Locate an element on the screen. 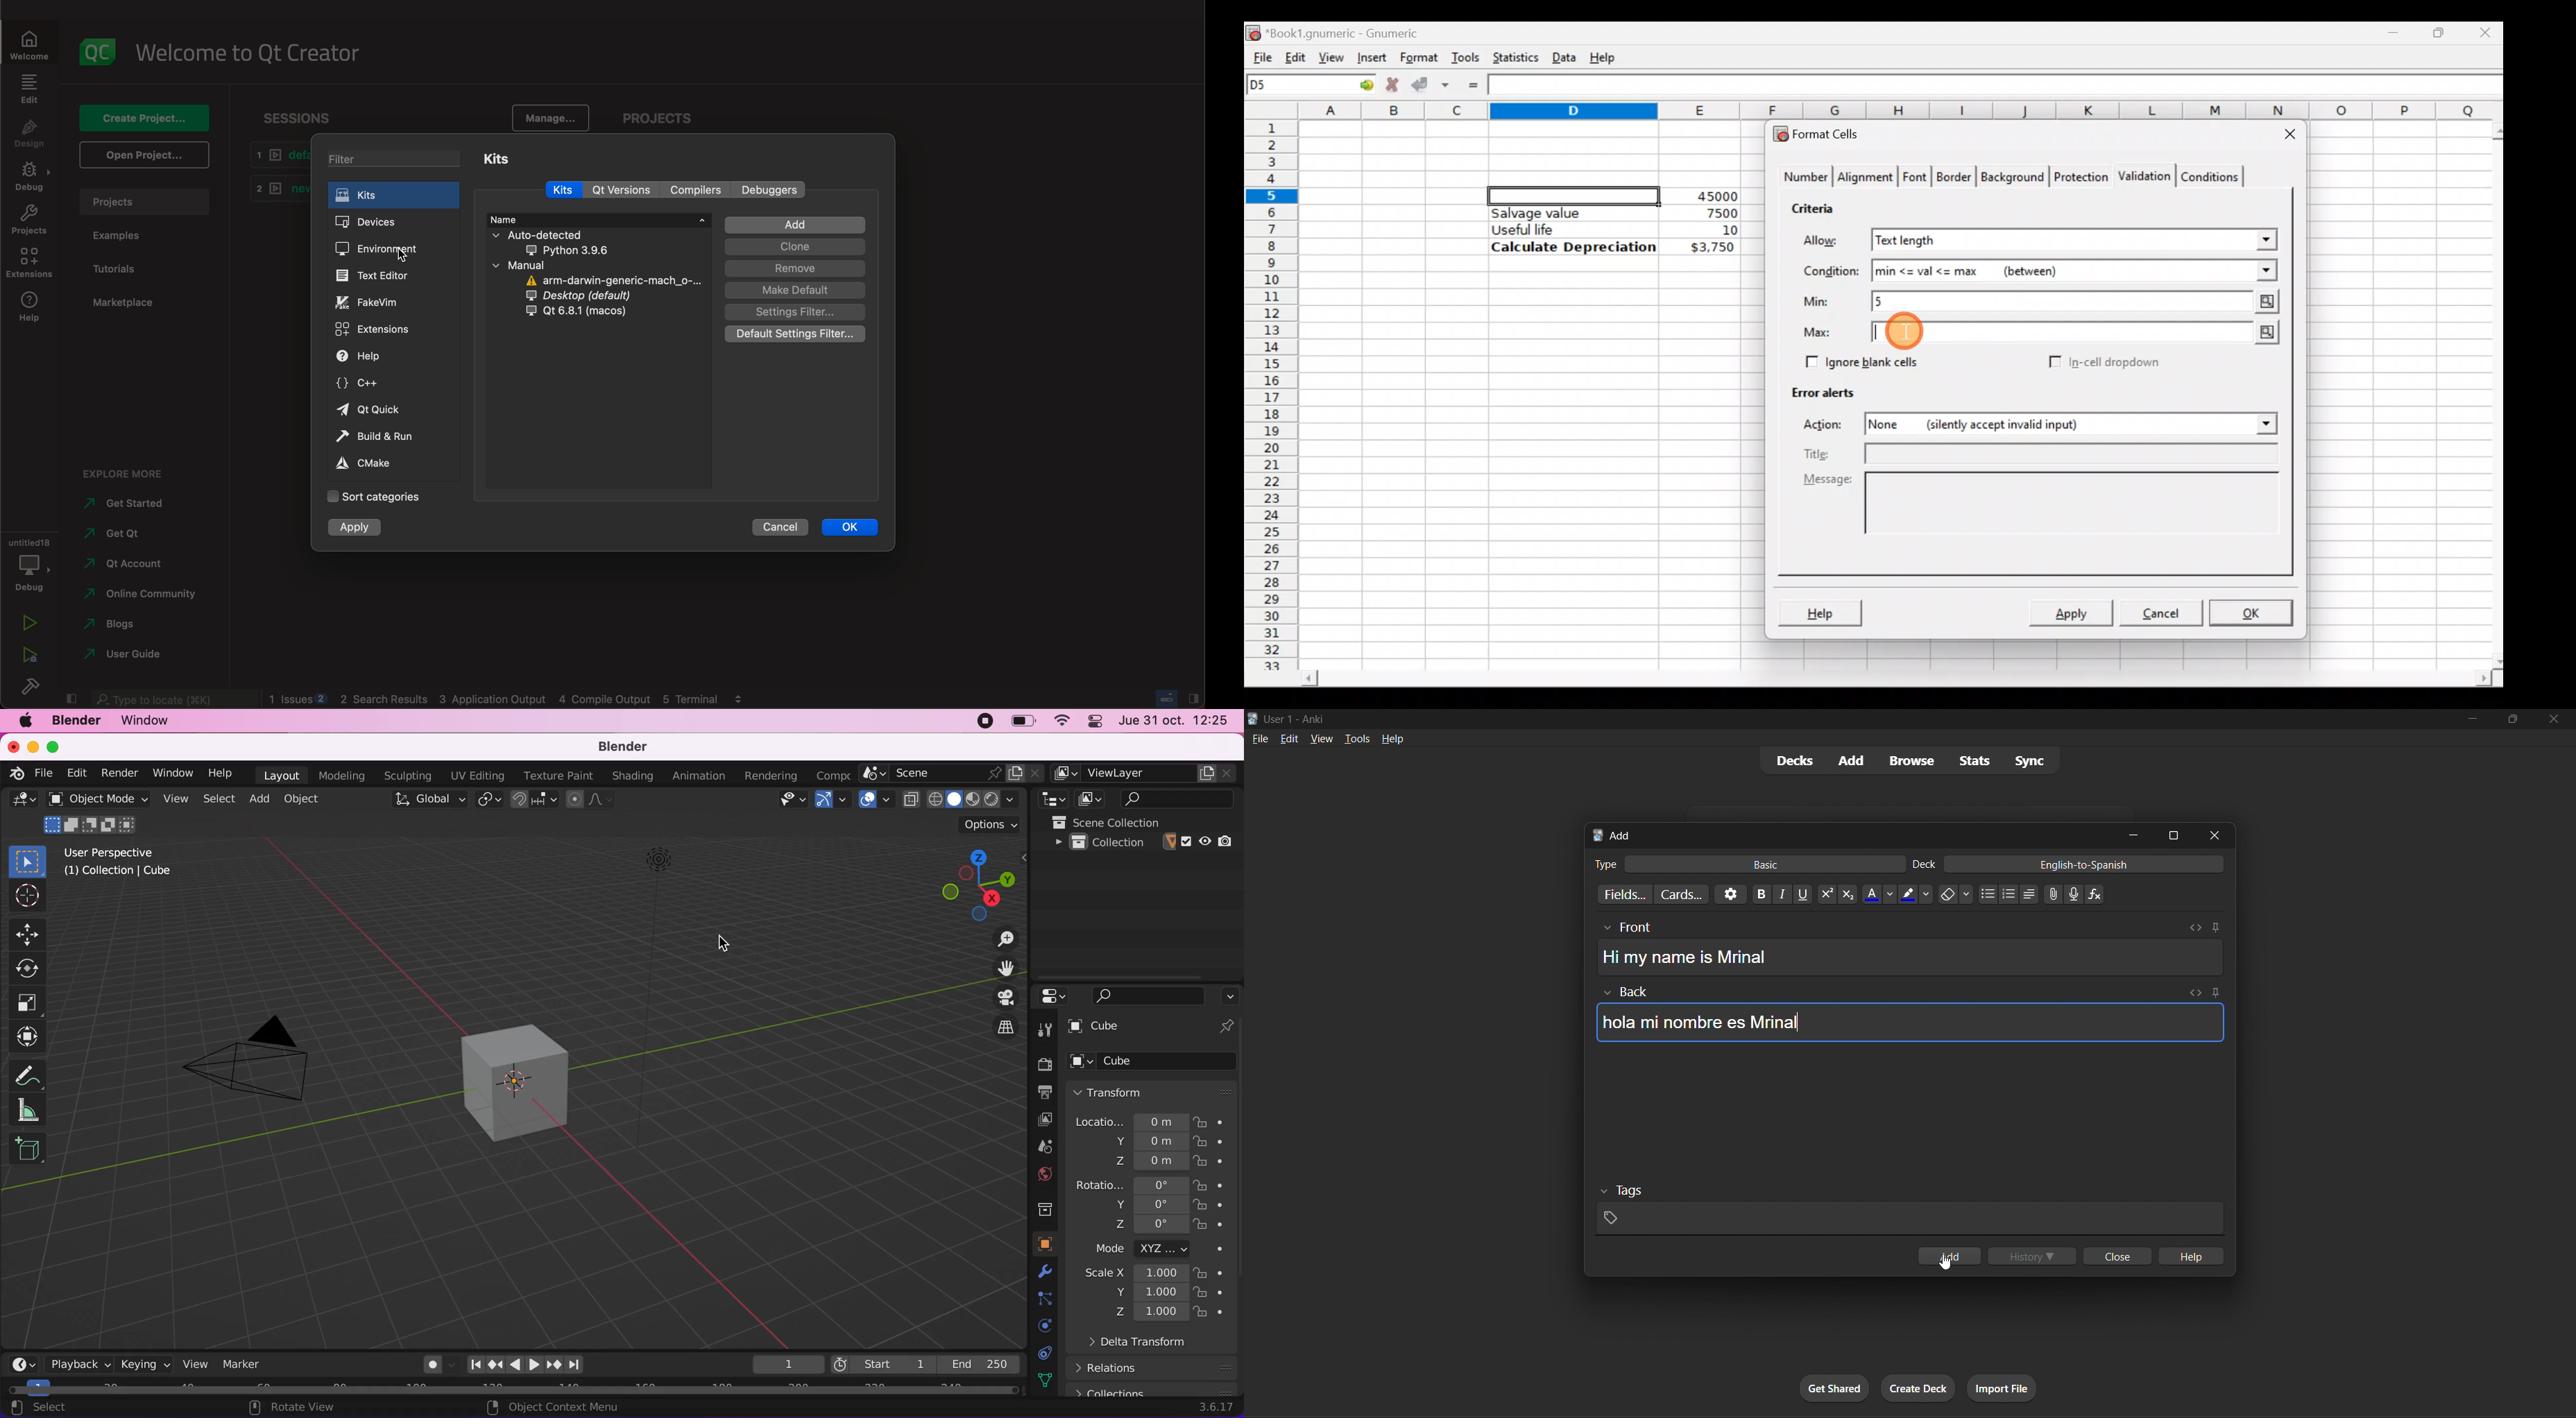  file is located at coordinates (1259, 737).